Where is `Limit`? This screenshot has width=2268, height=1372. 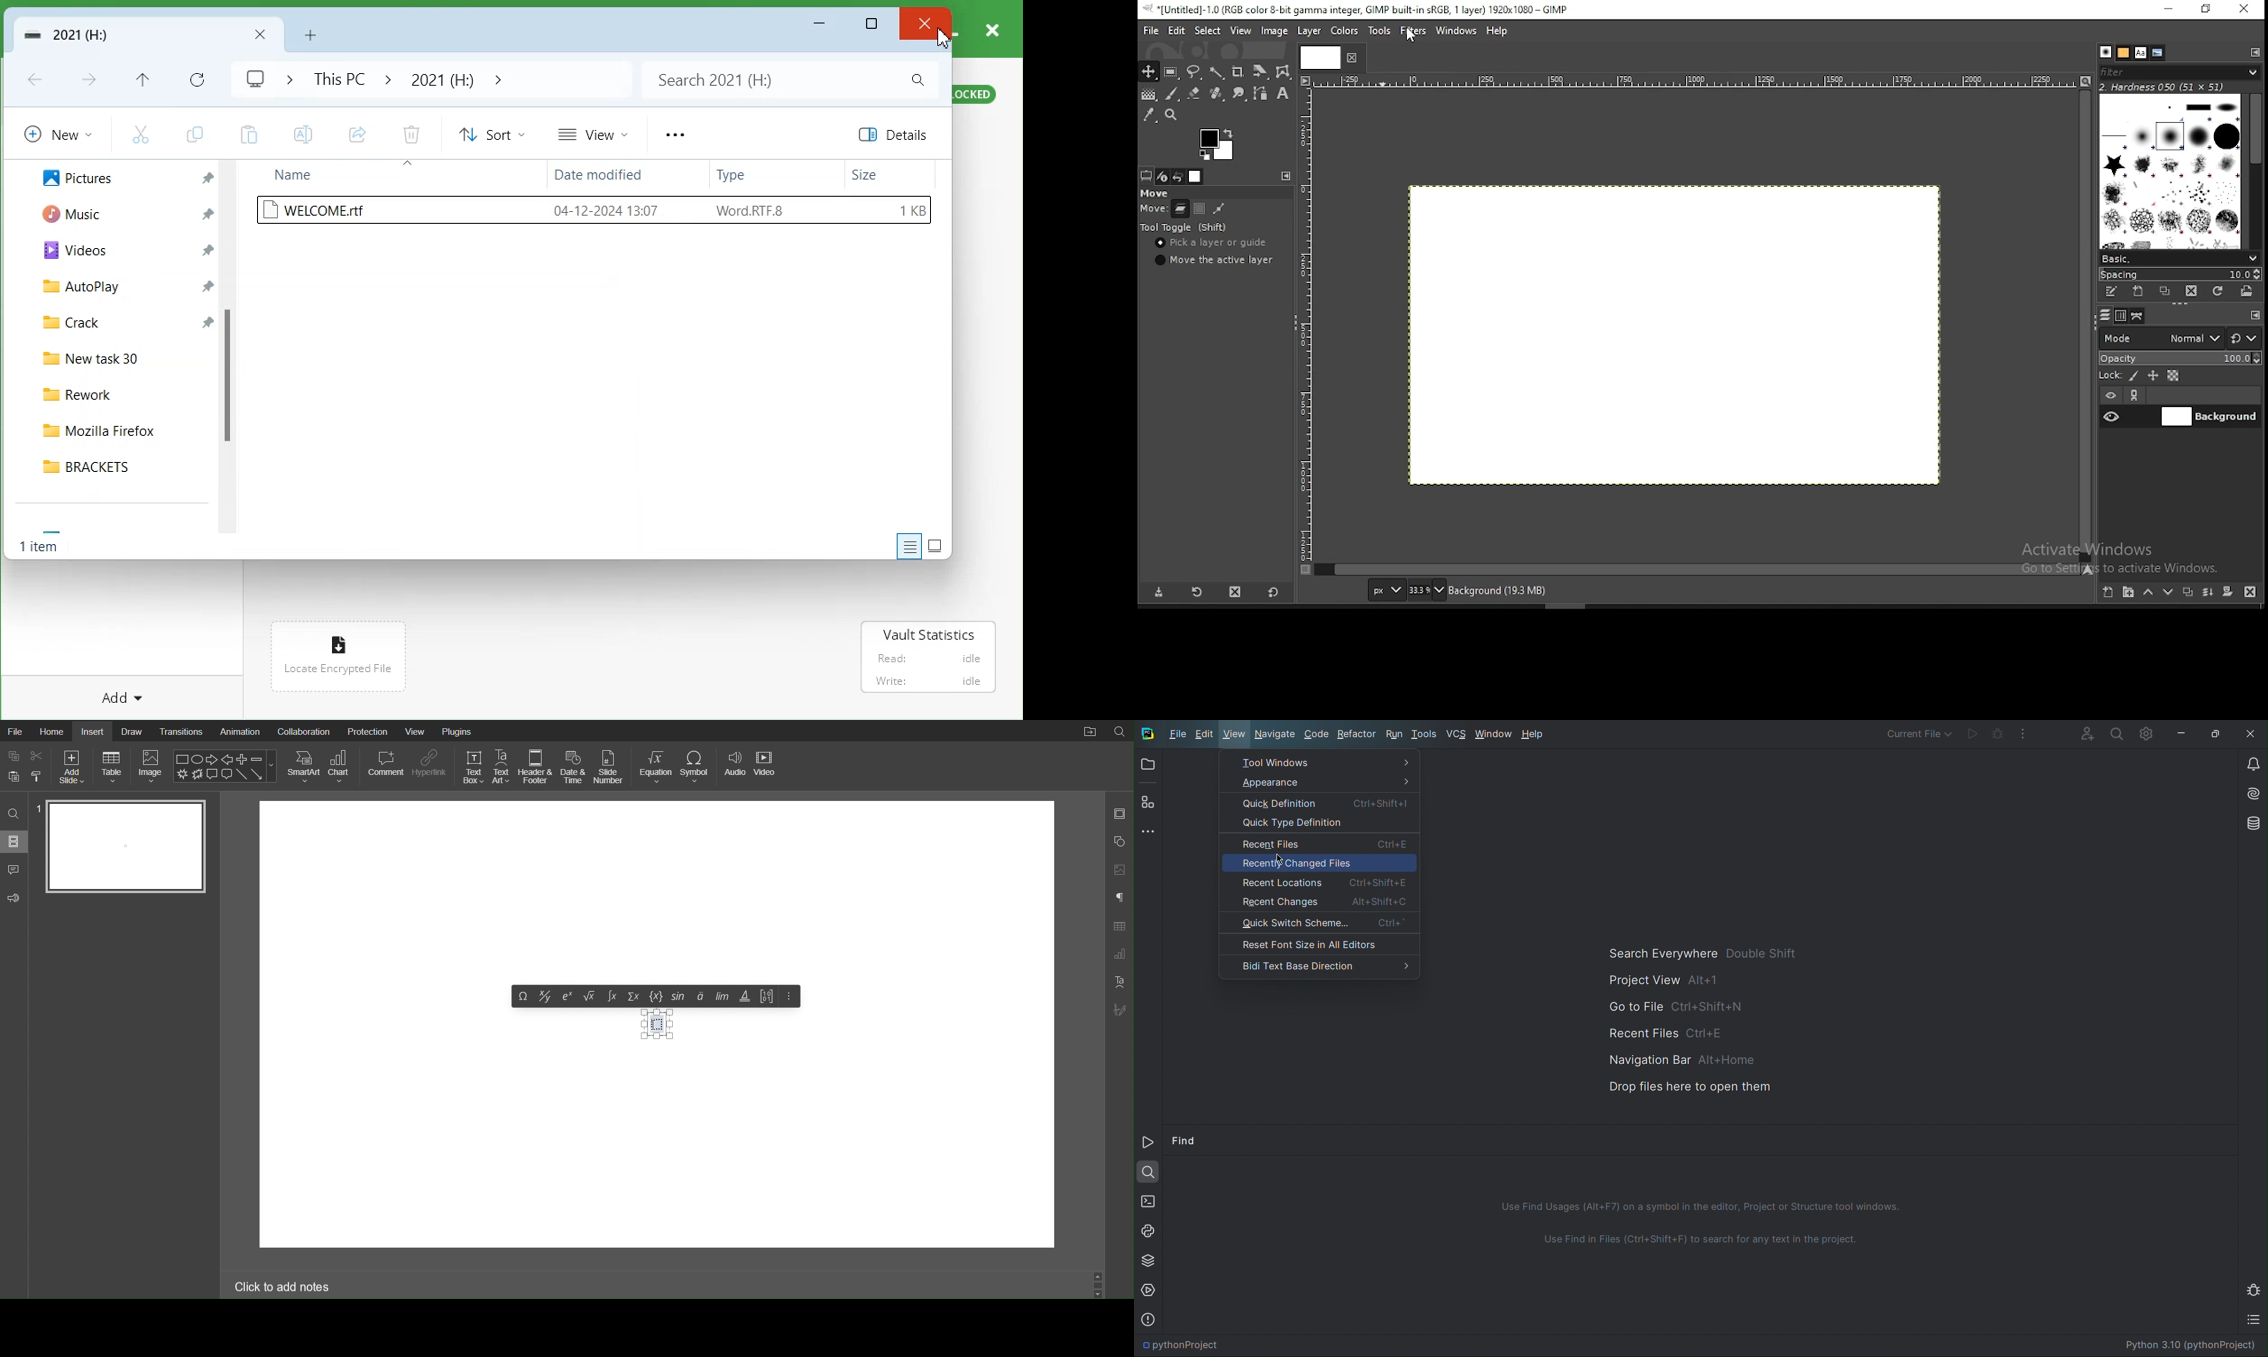
Limit is located at coordinates (720, 998).